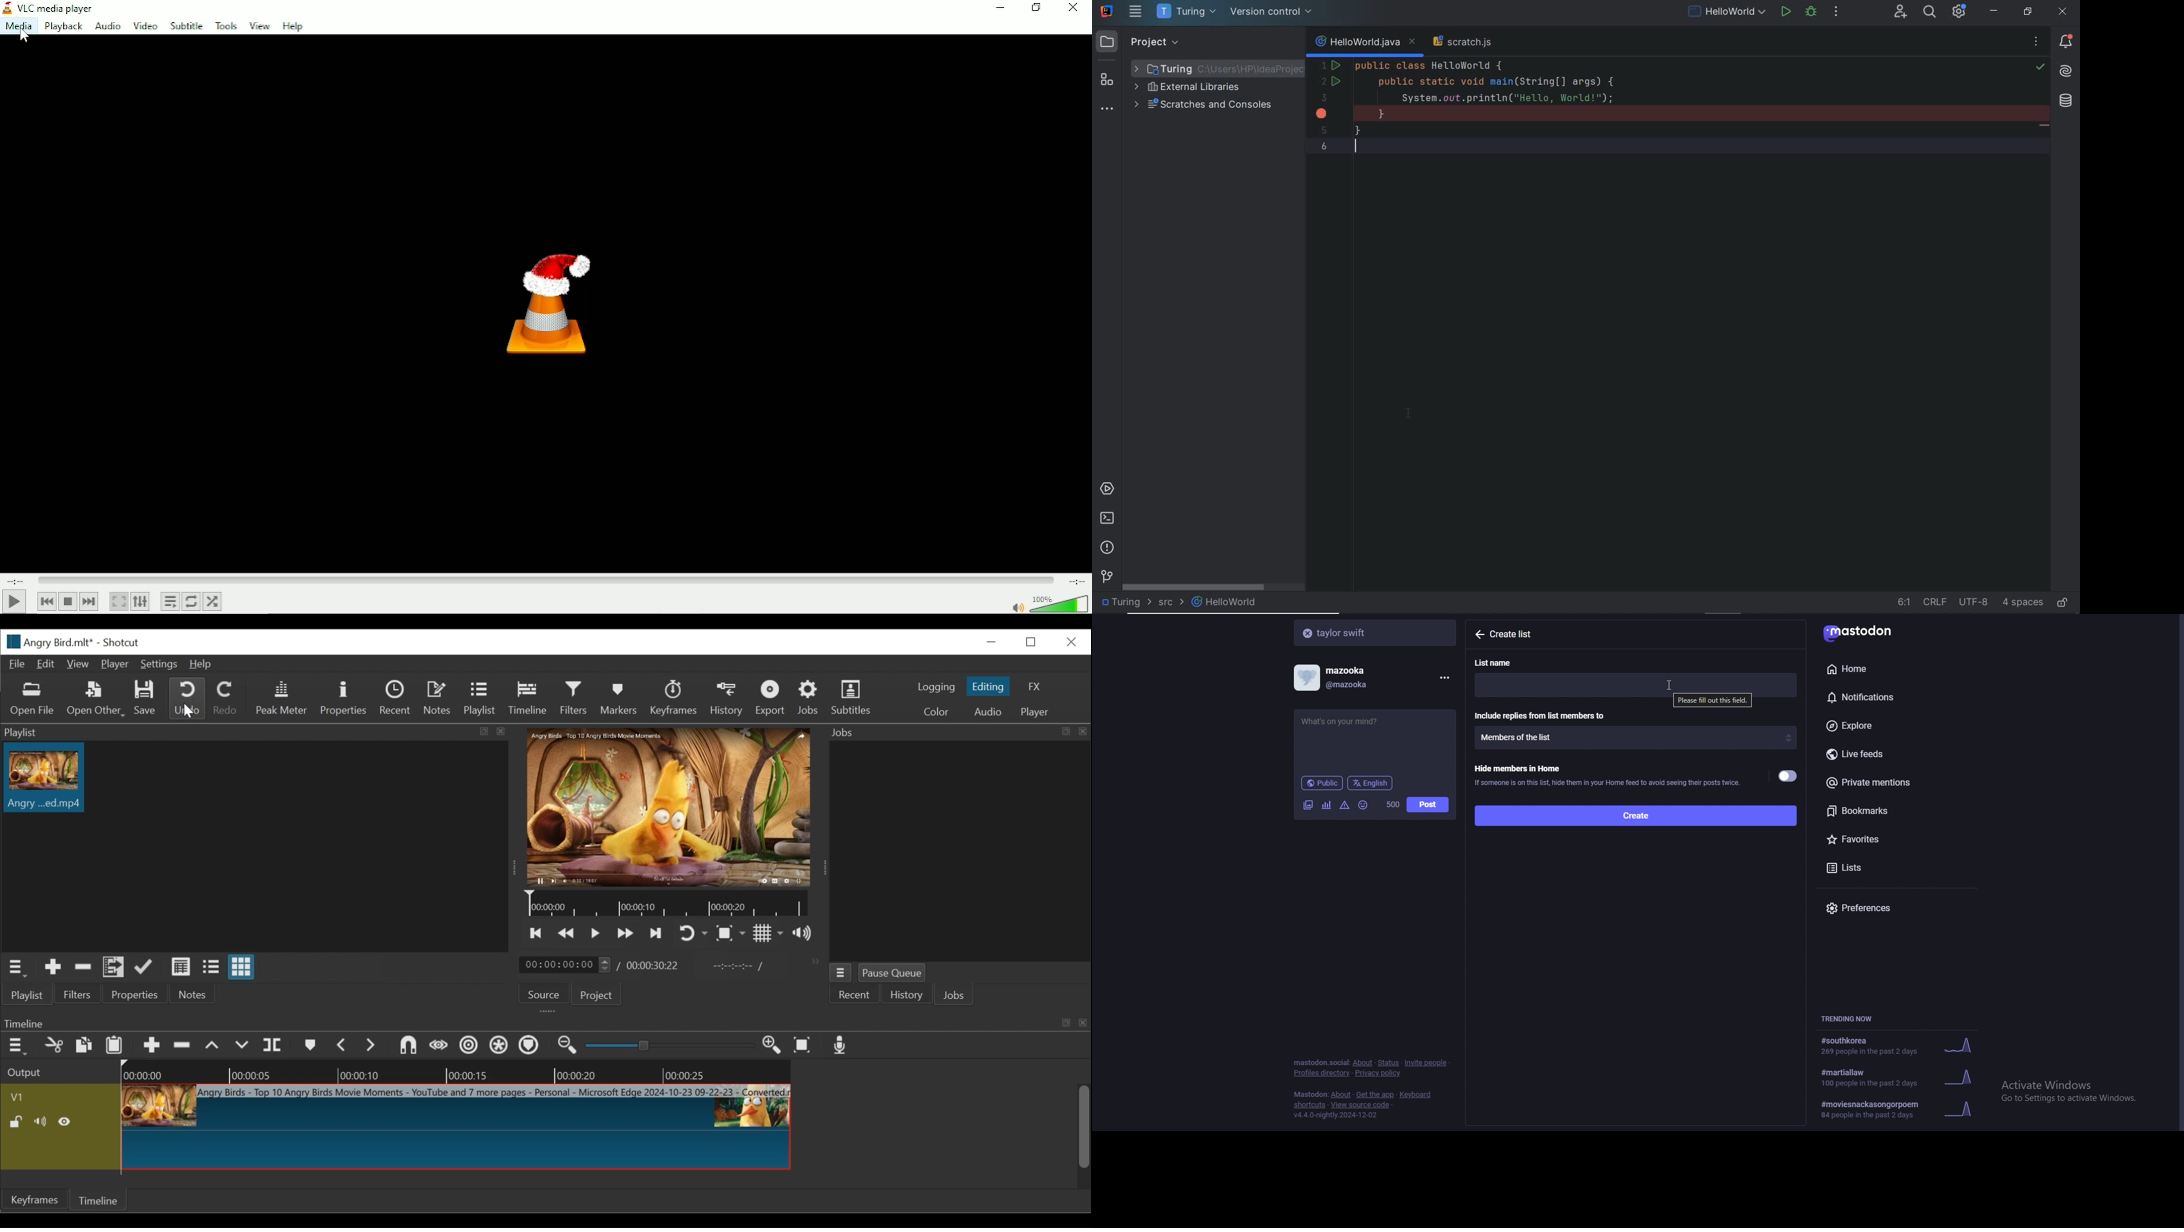 The height and width of the screenshot is (1232, 2184). What do you see at coordinates (843, 1046) in the screenshot?
I see `Record audio` at bounding box center [843, 1046].